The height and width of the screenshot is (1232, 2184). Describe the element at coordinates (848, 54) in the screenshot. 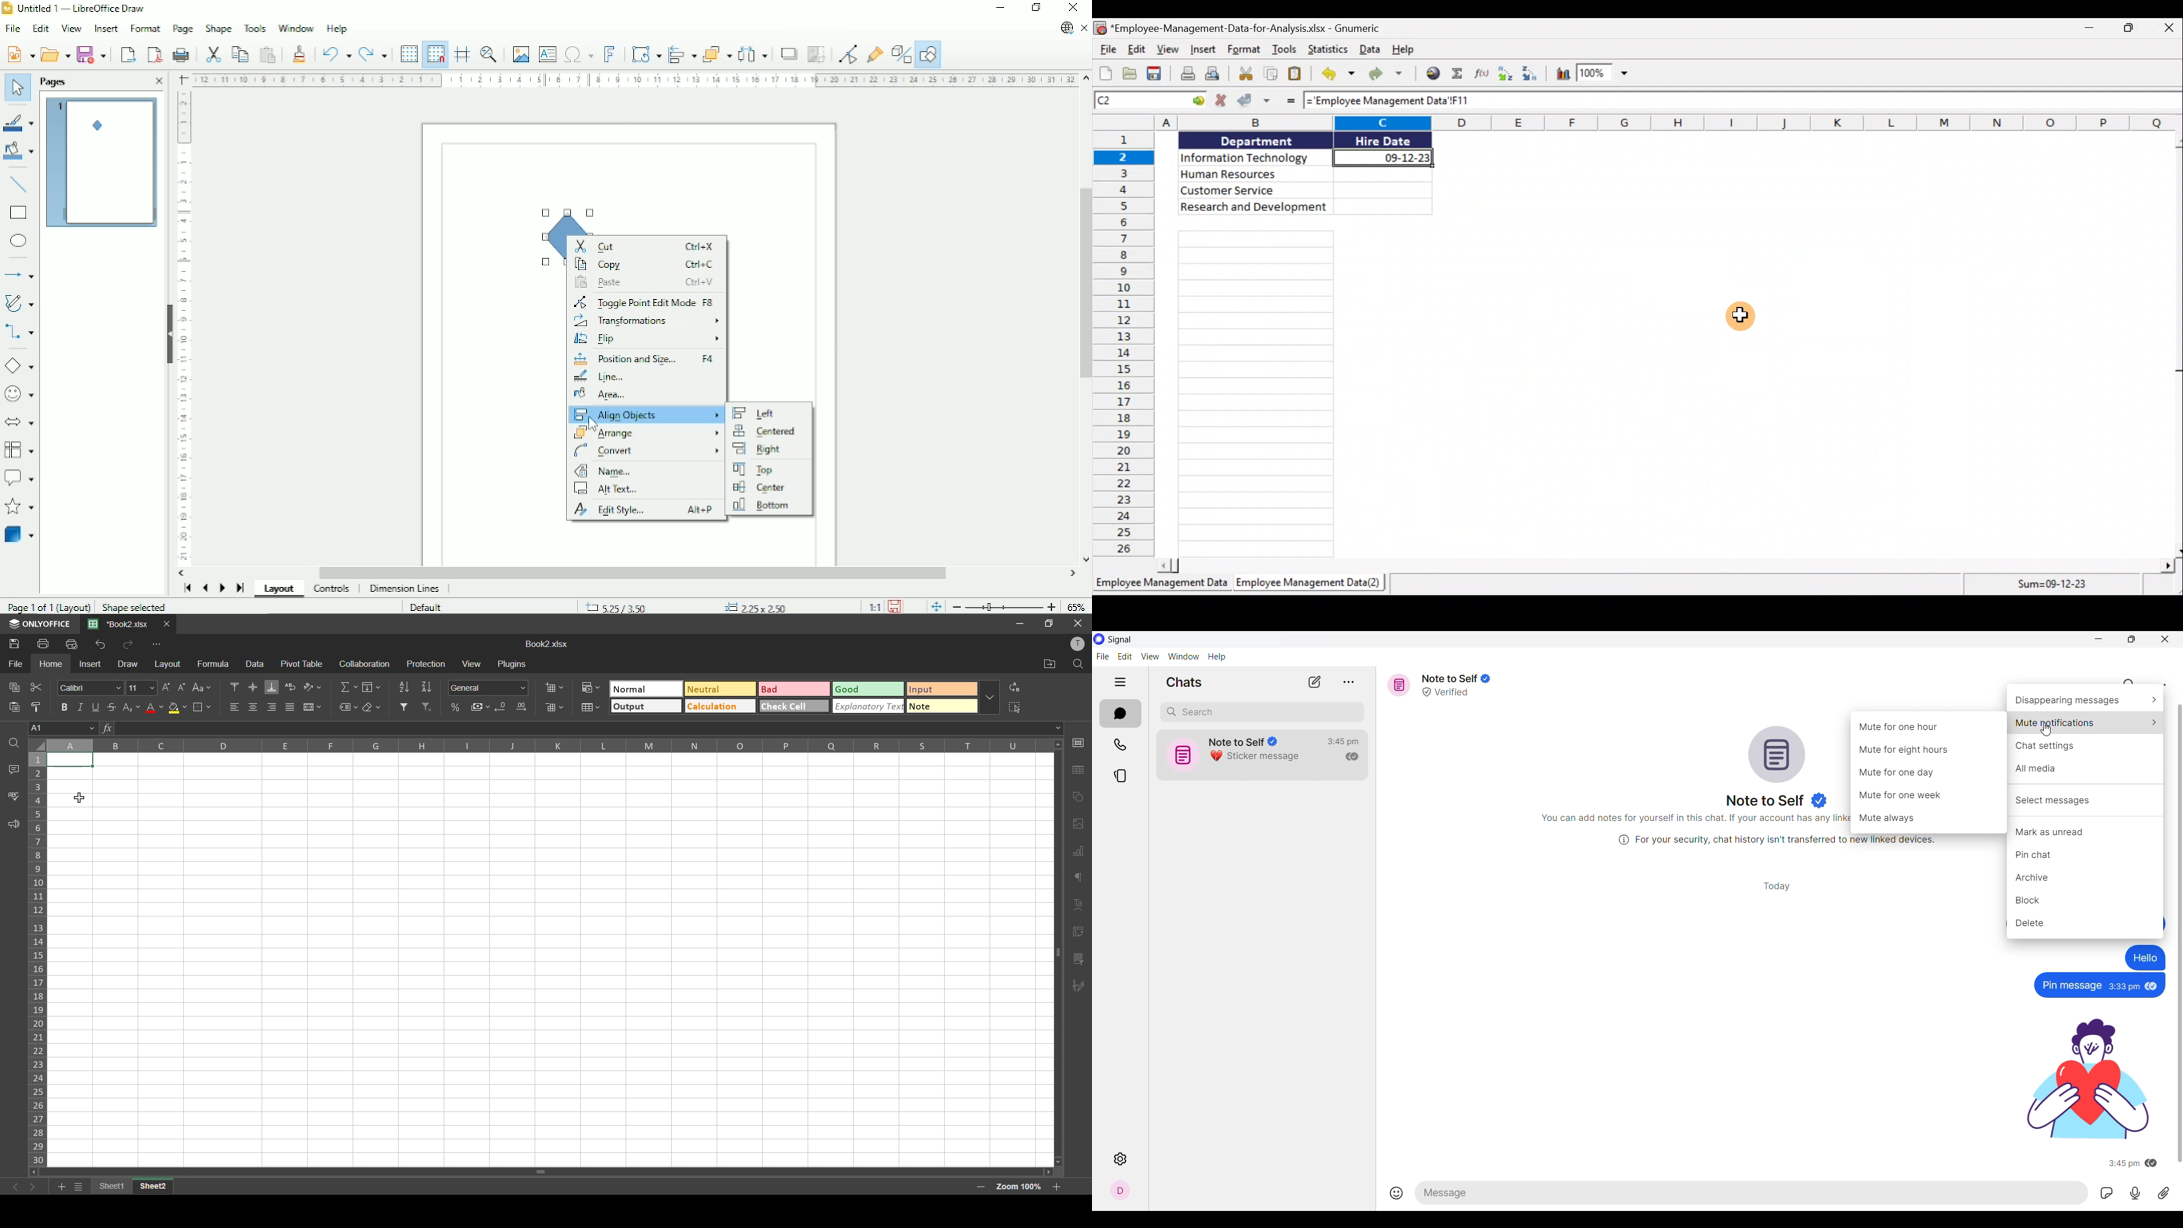

I see `Toggle point edit mode` at that location.